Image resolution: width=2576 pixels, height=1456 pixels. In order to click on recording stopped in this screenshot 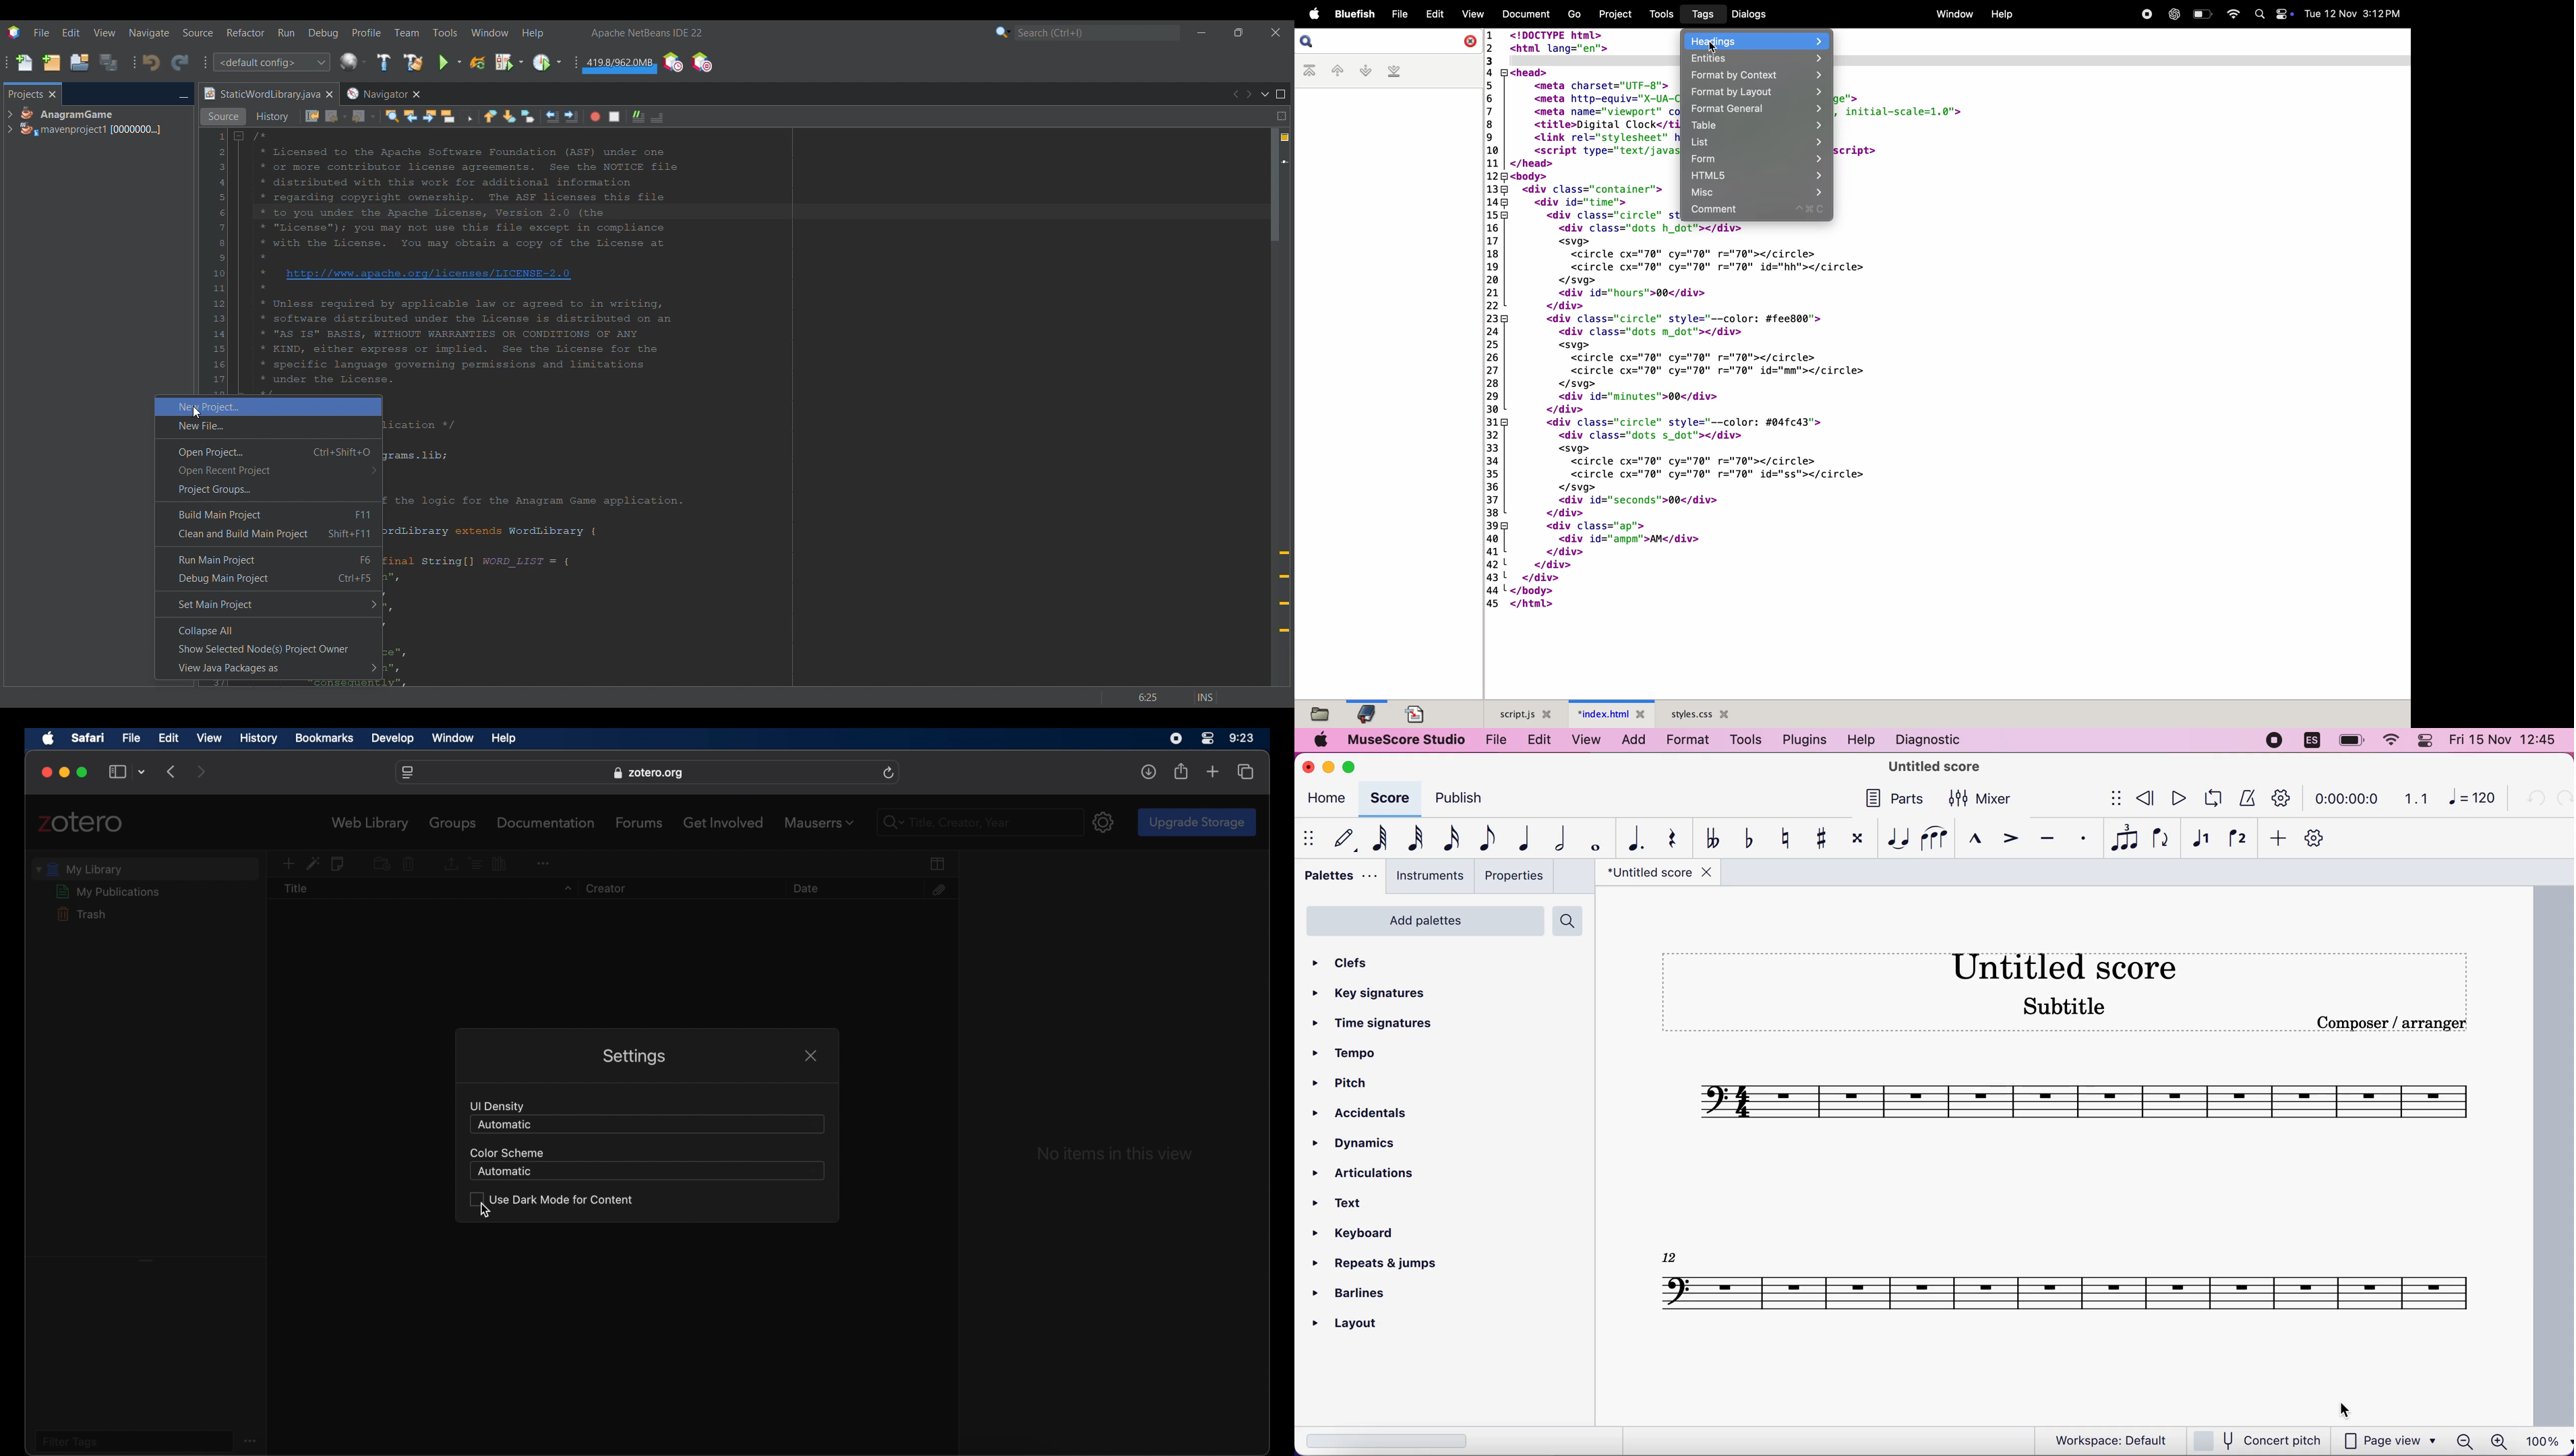, I will do `click(2274, 740)`.